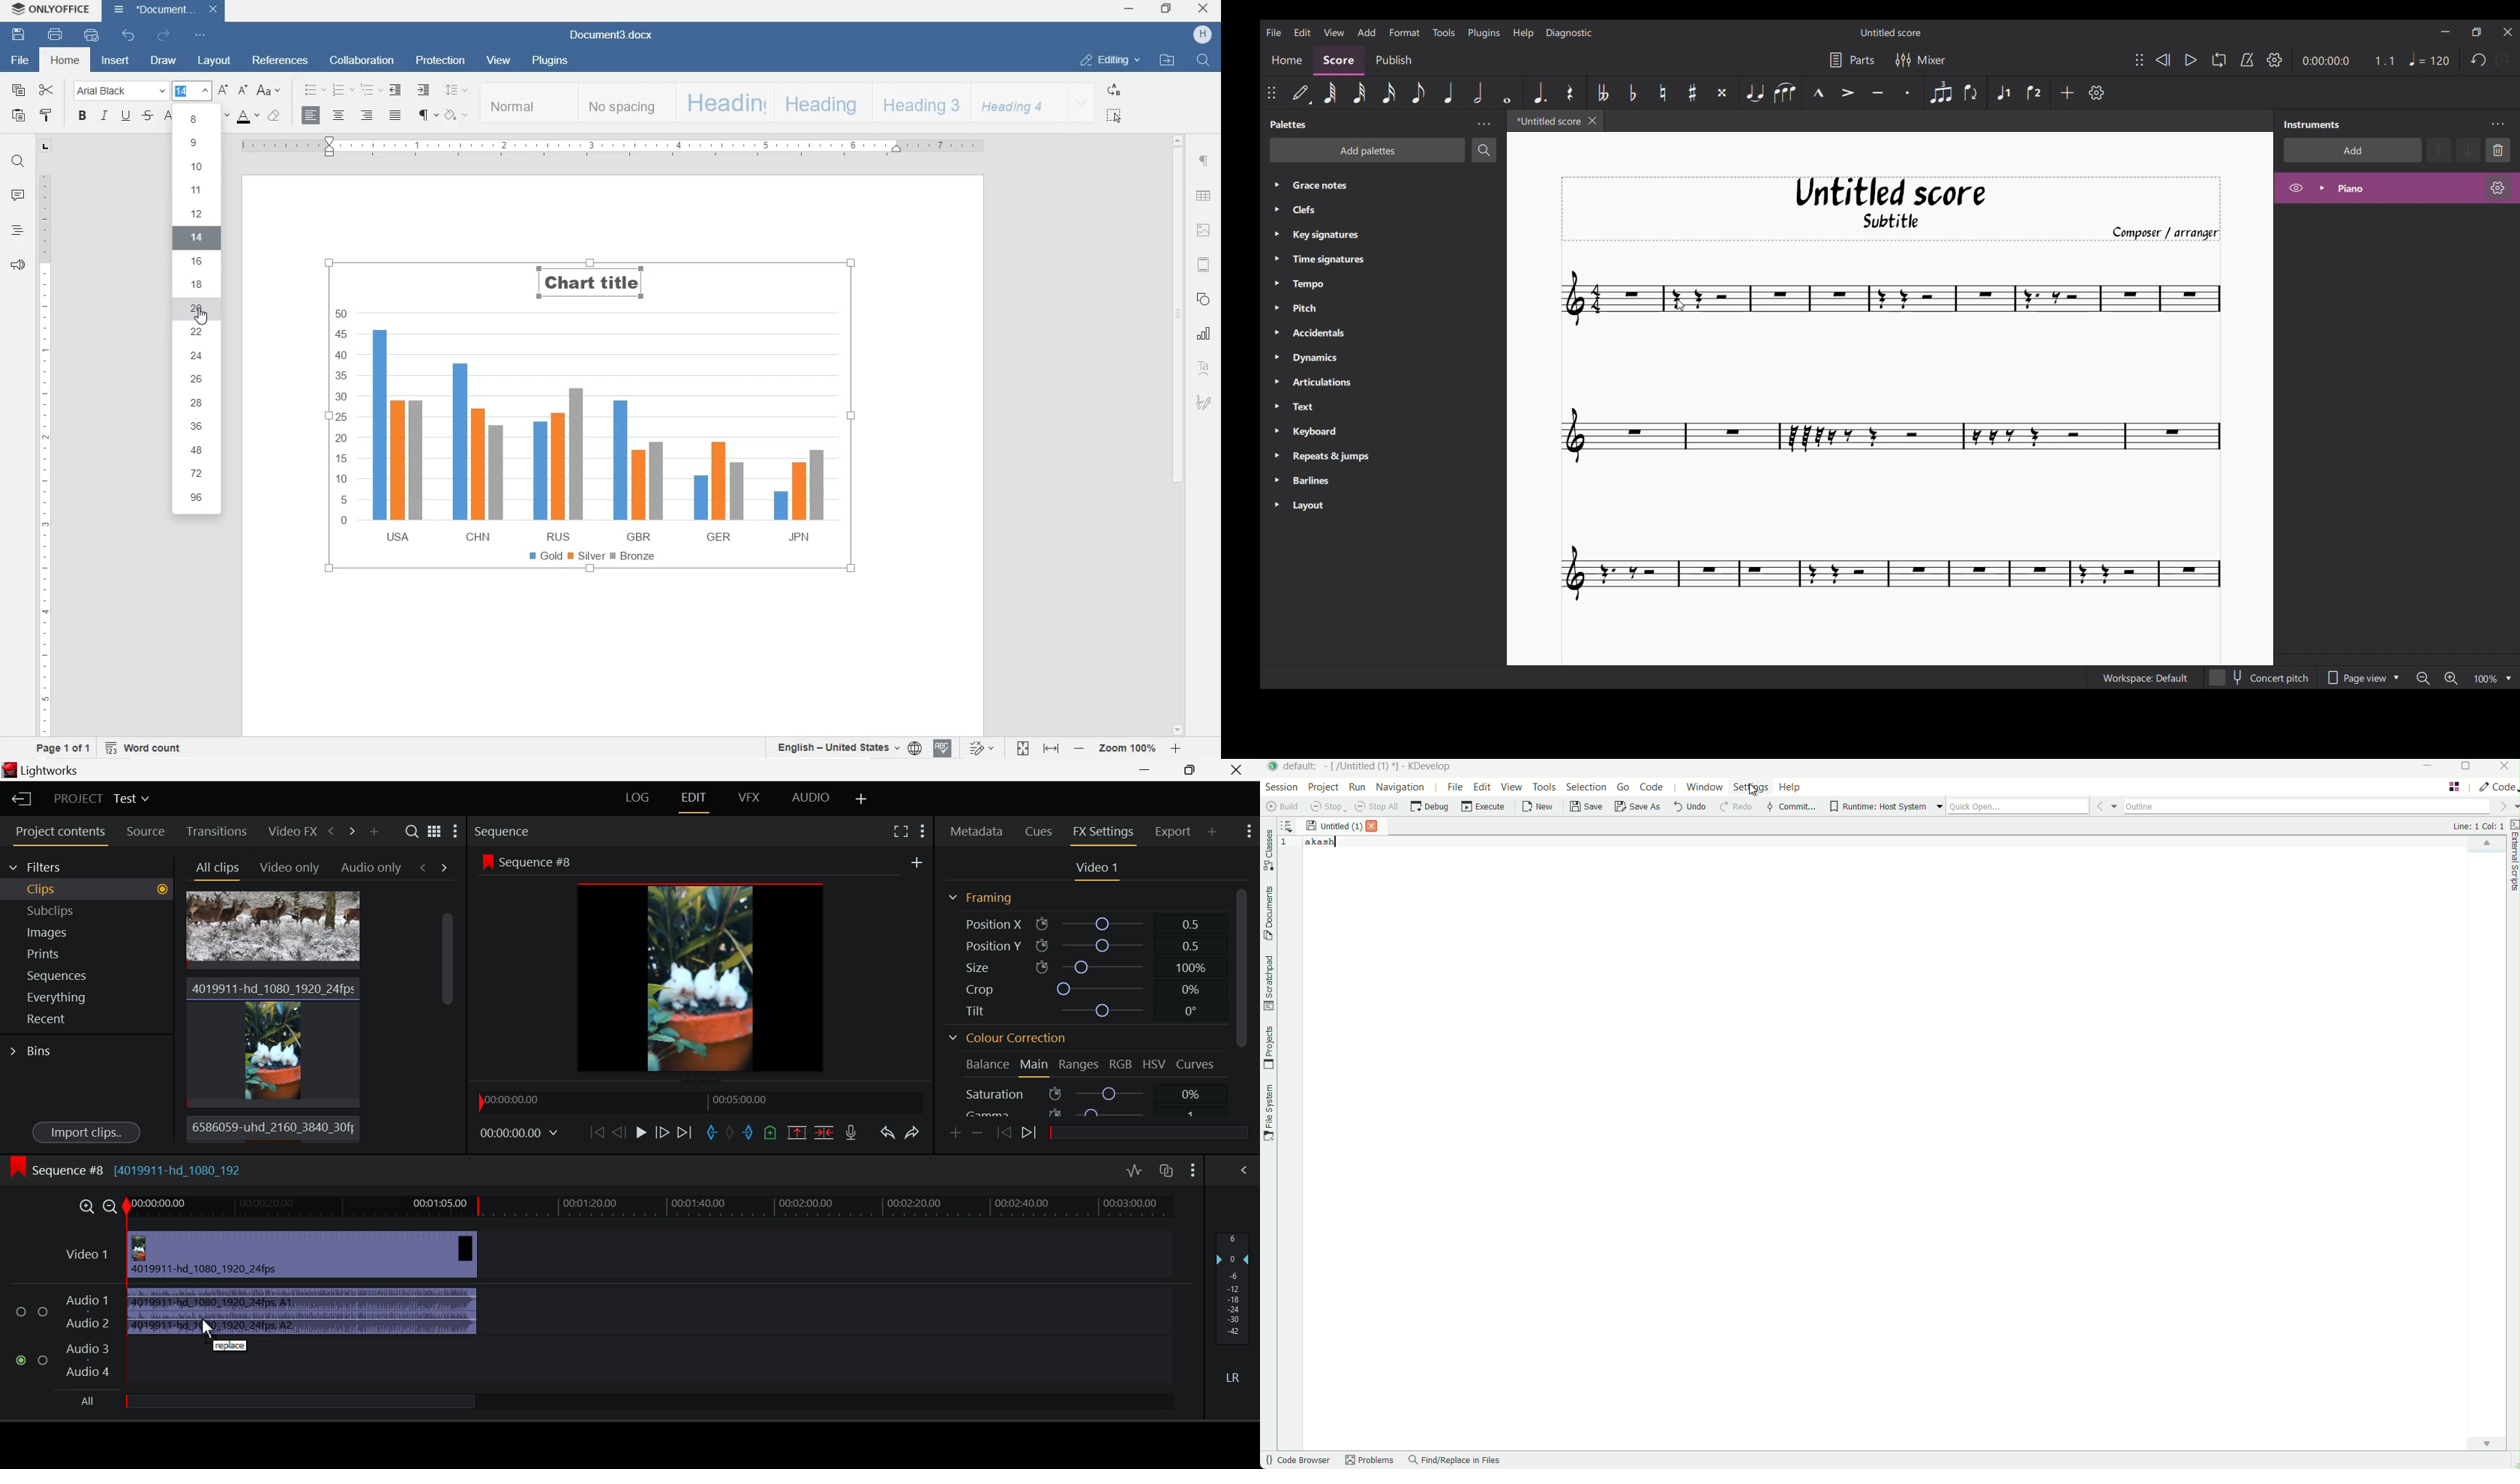 This screenshot has width=2520, height=1484. Describe the element at coordinates (685, 1134) in the screenshot. I see `To End` at that location.